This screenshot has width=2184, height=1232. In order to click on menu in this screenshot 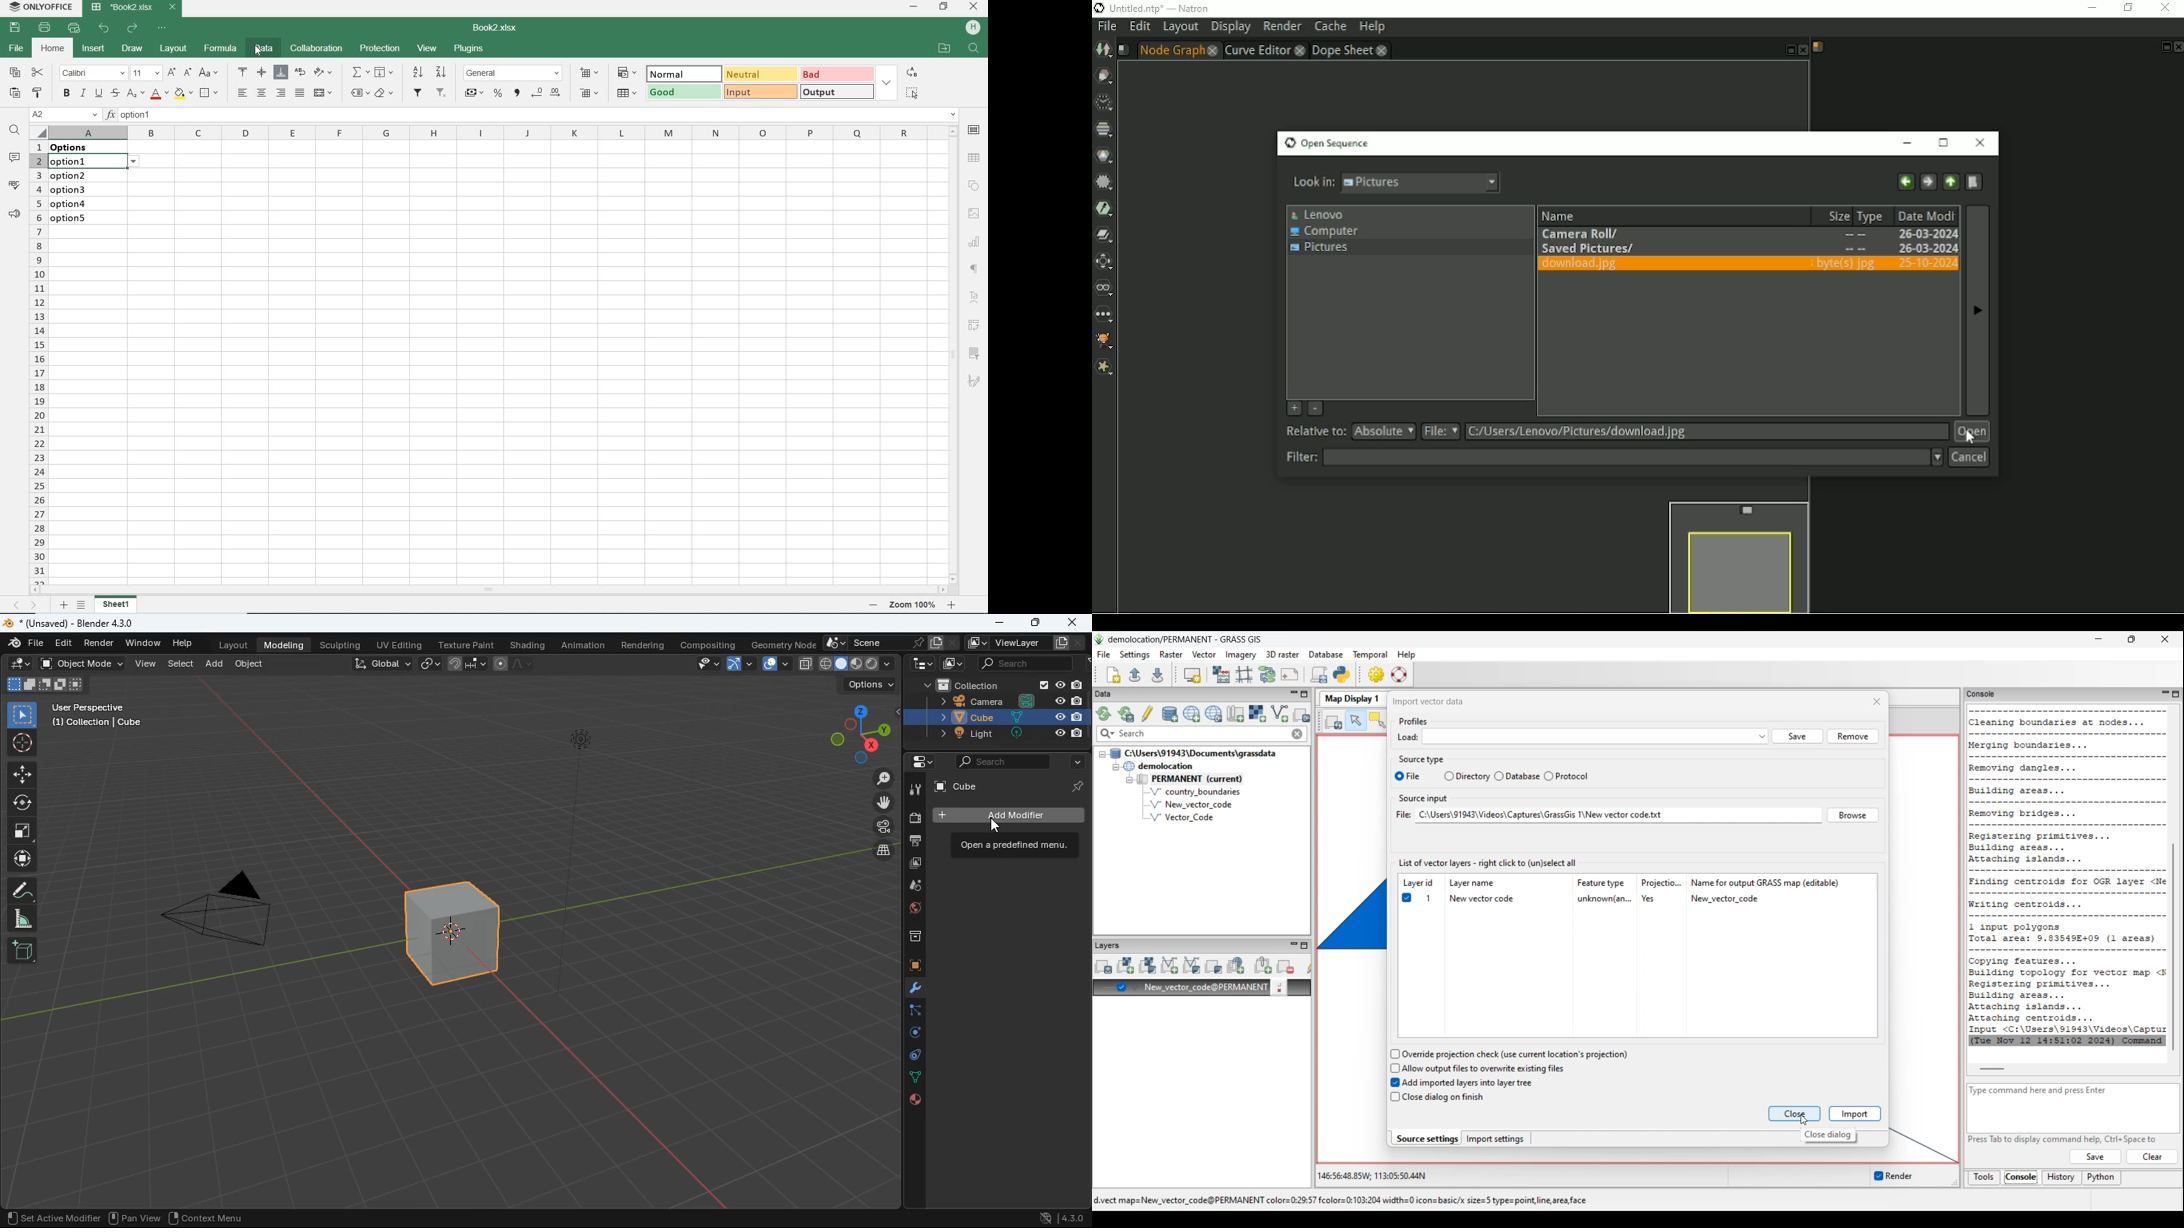, I will do `click(209, 1218)`.